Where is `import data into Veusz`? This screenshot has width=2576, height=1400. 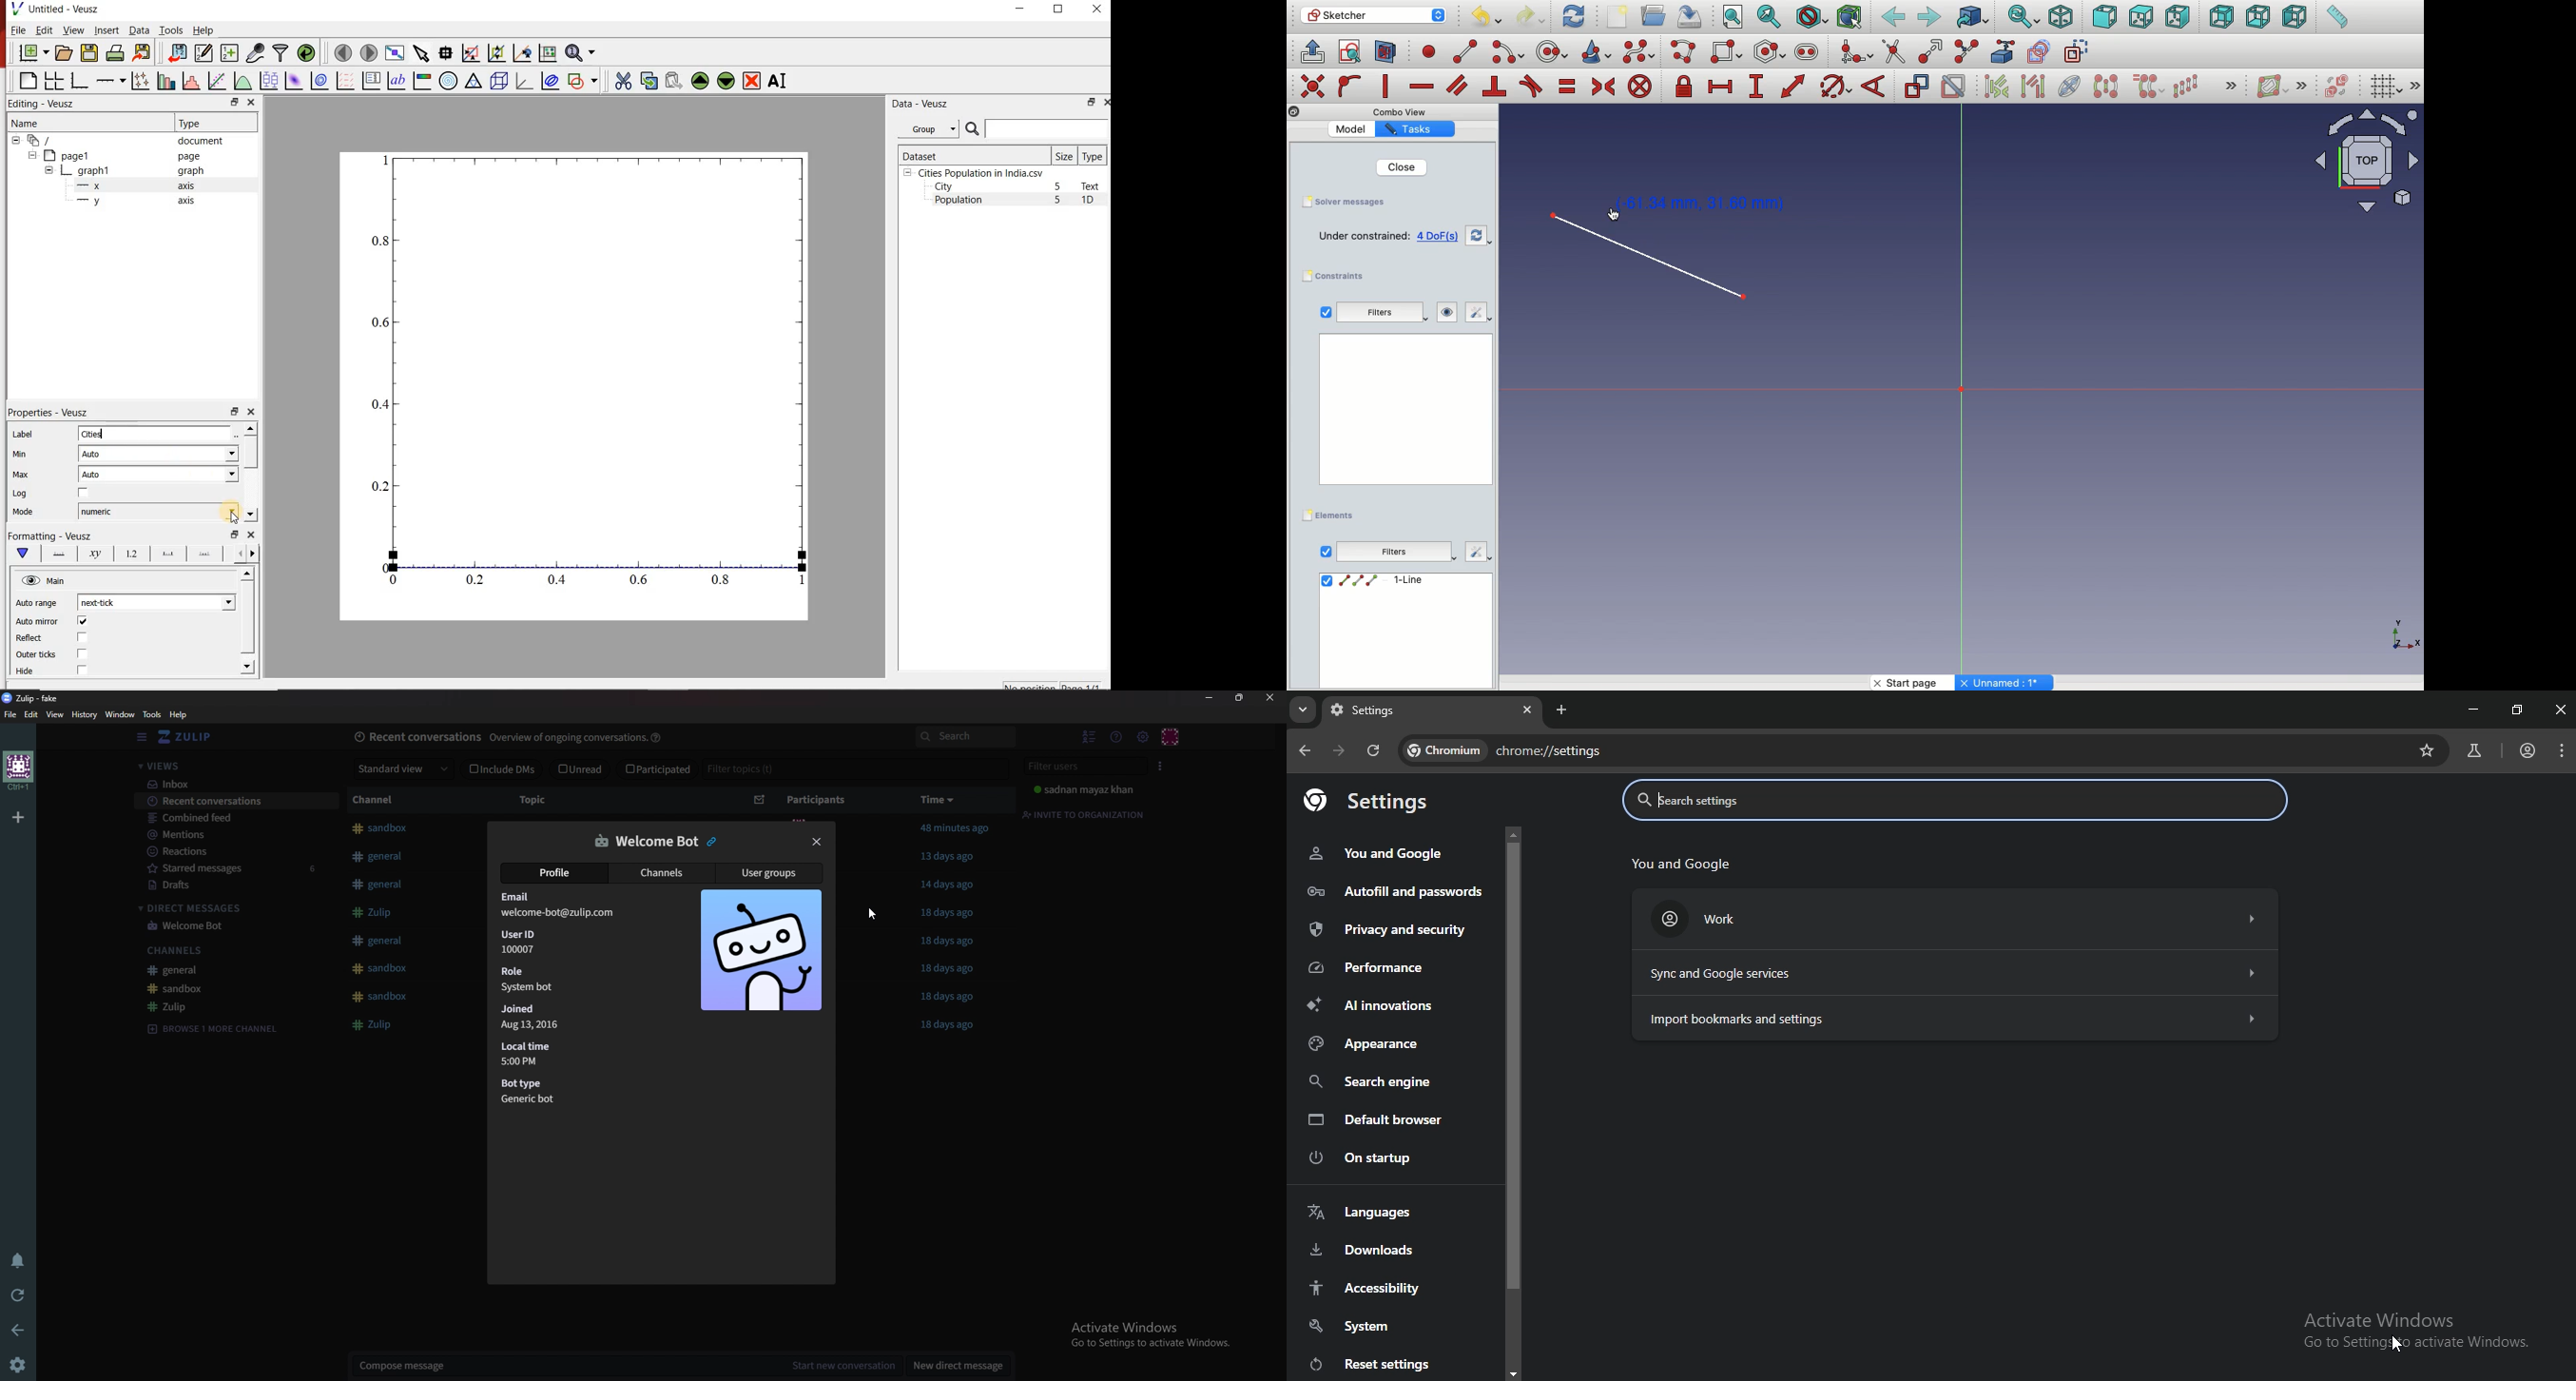
import data into Veusz is located at coordinates (177, 52).